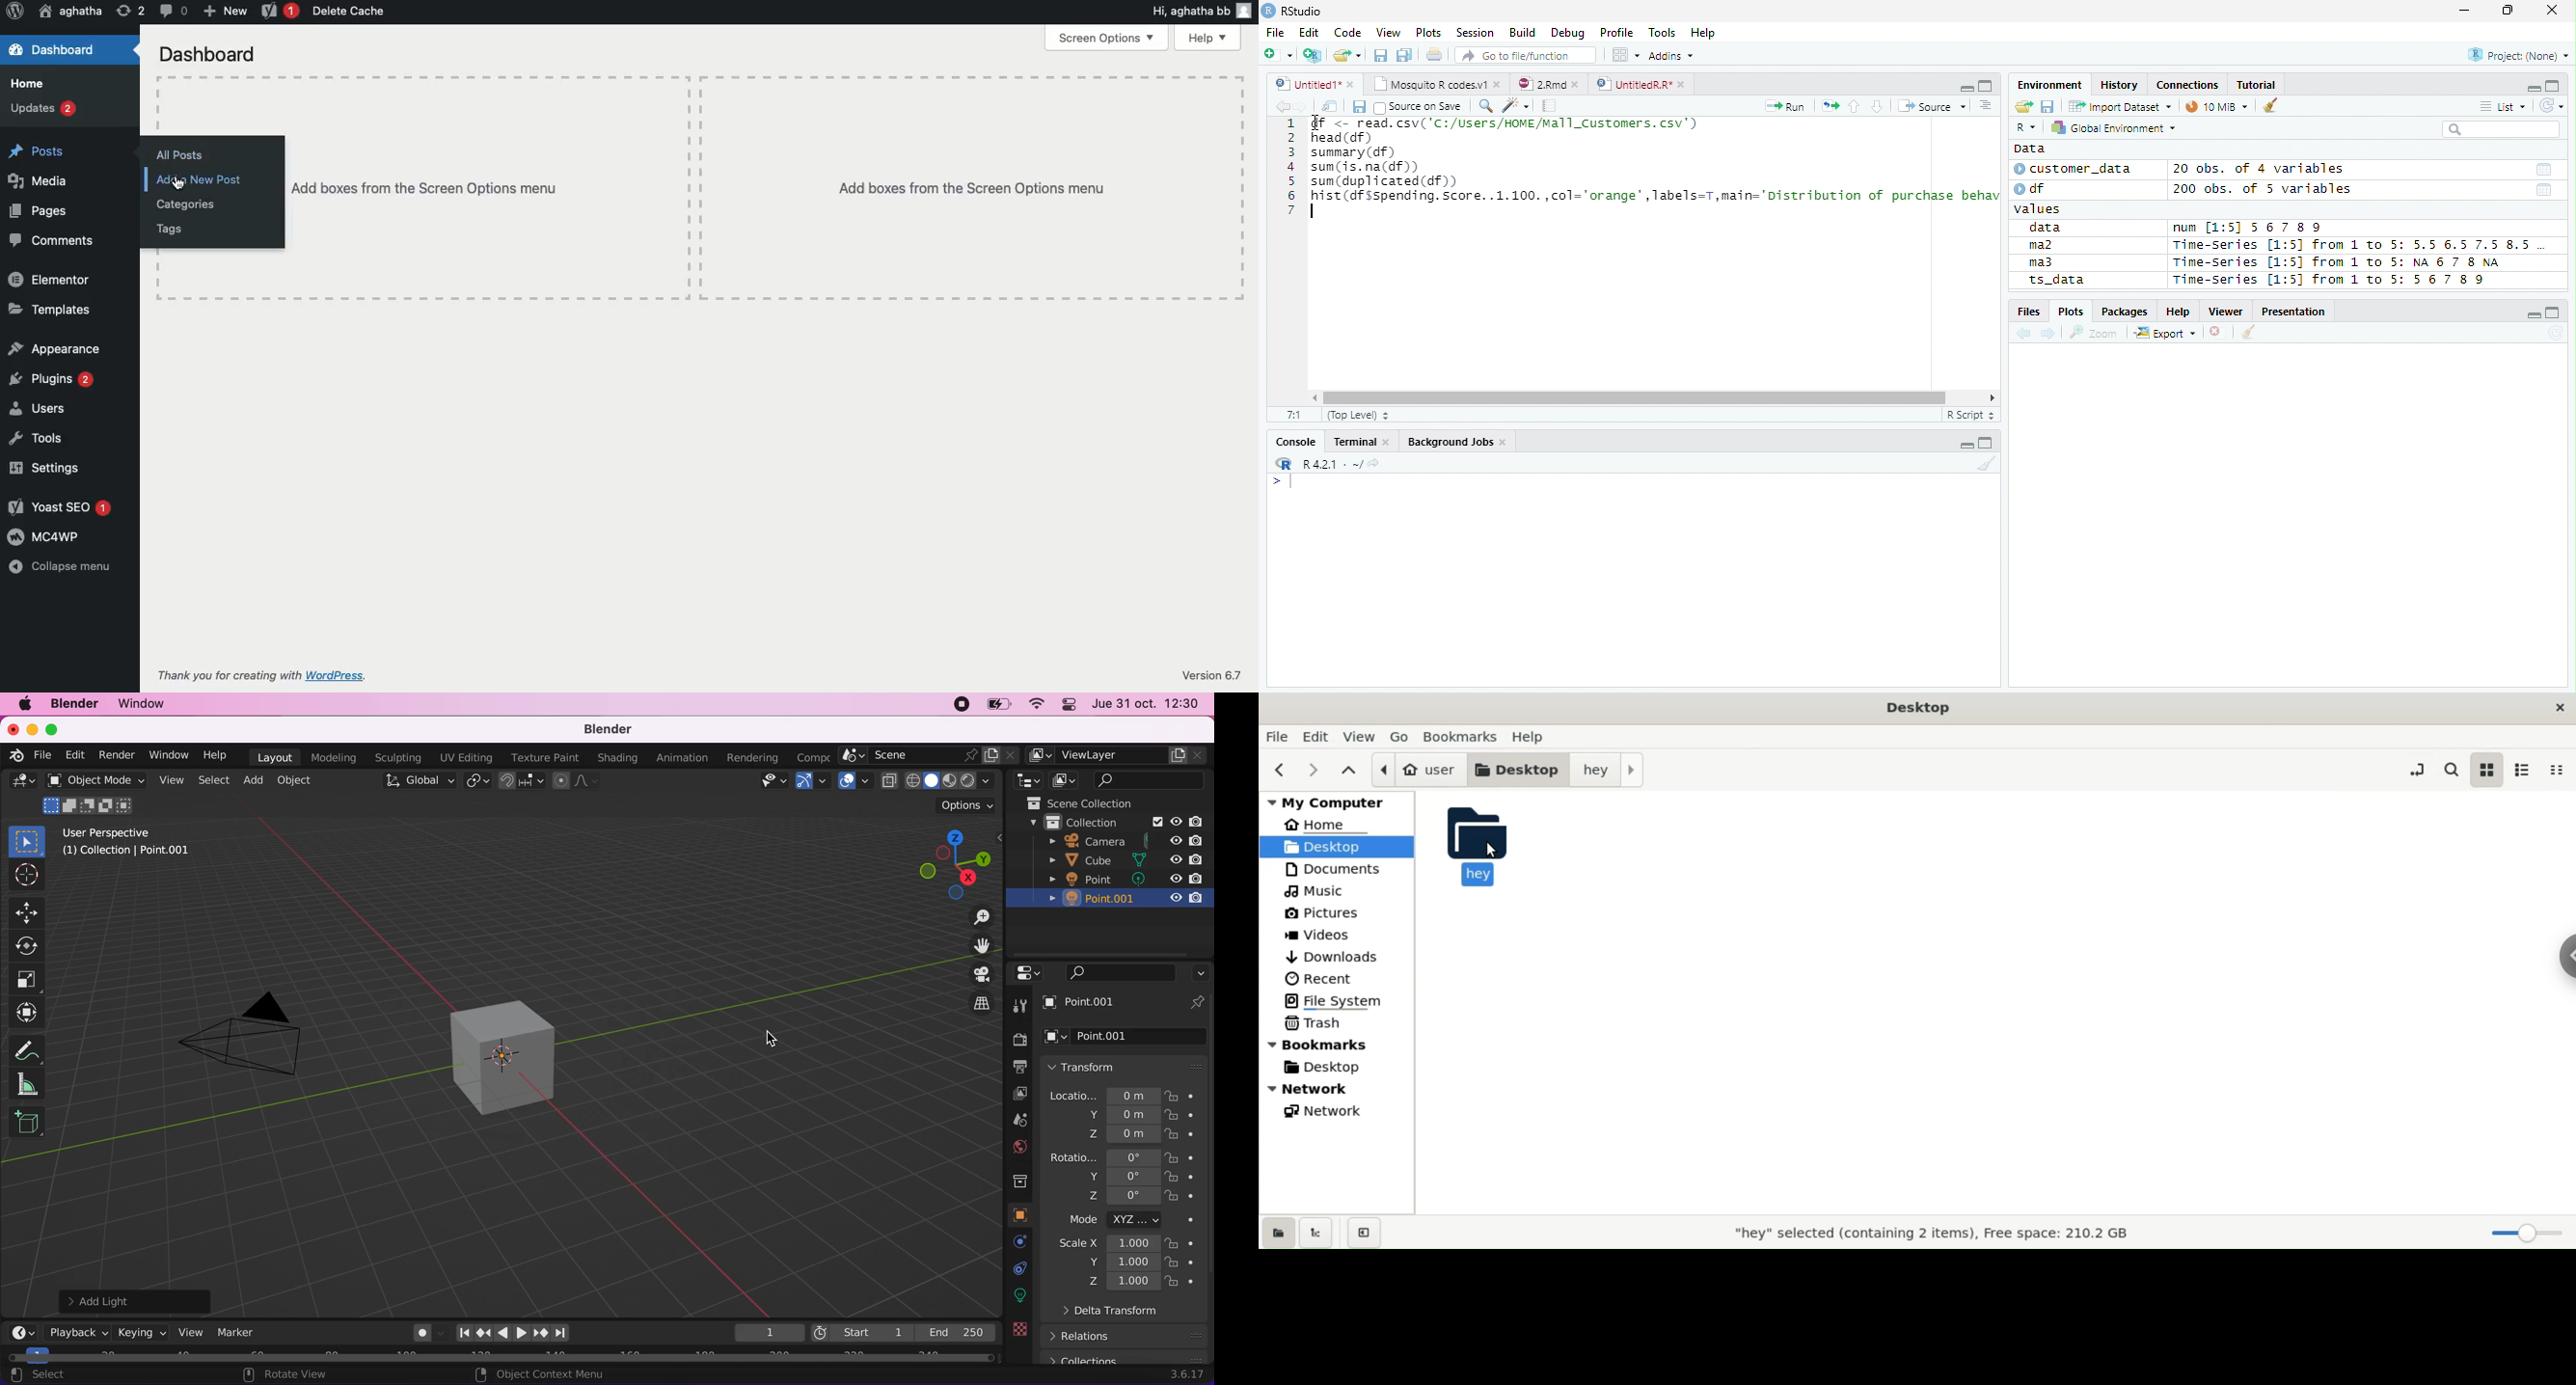 The height and width of the screenshot is (1400, 2576). I want to click on 20 obs. of 4 variables, so click(2260, 171).